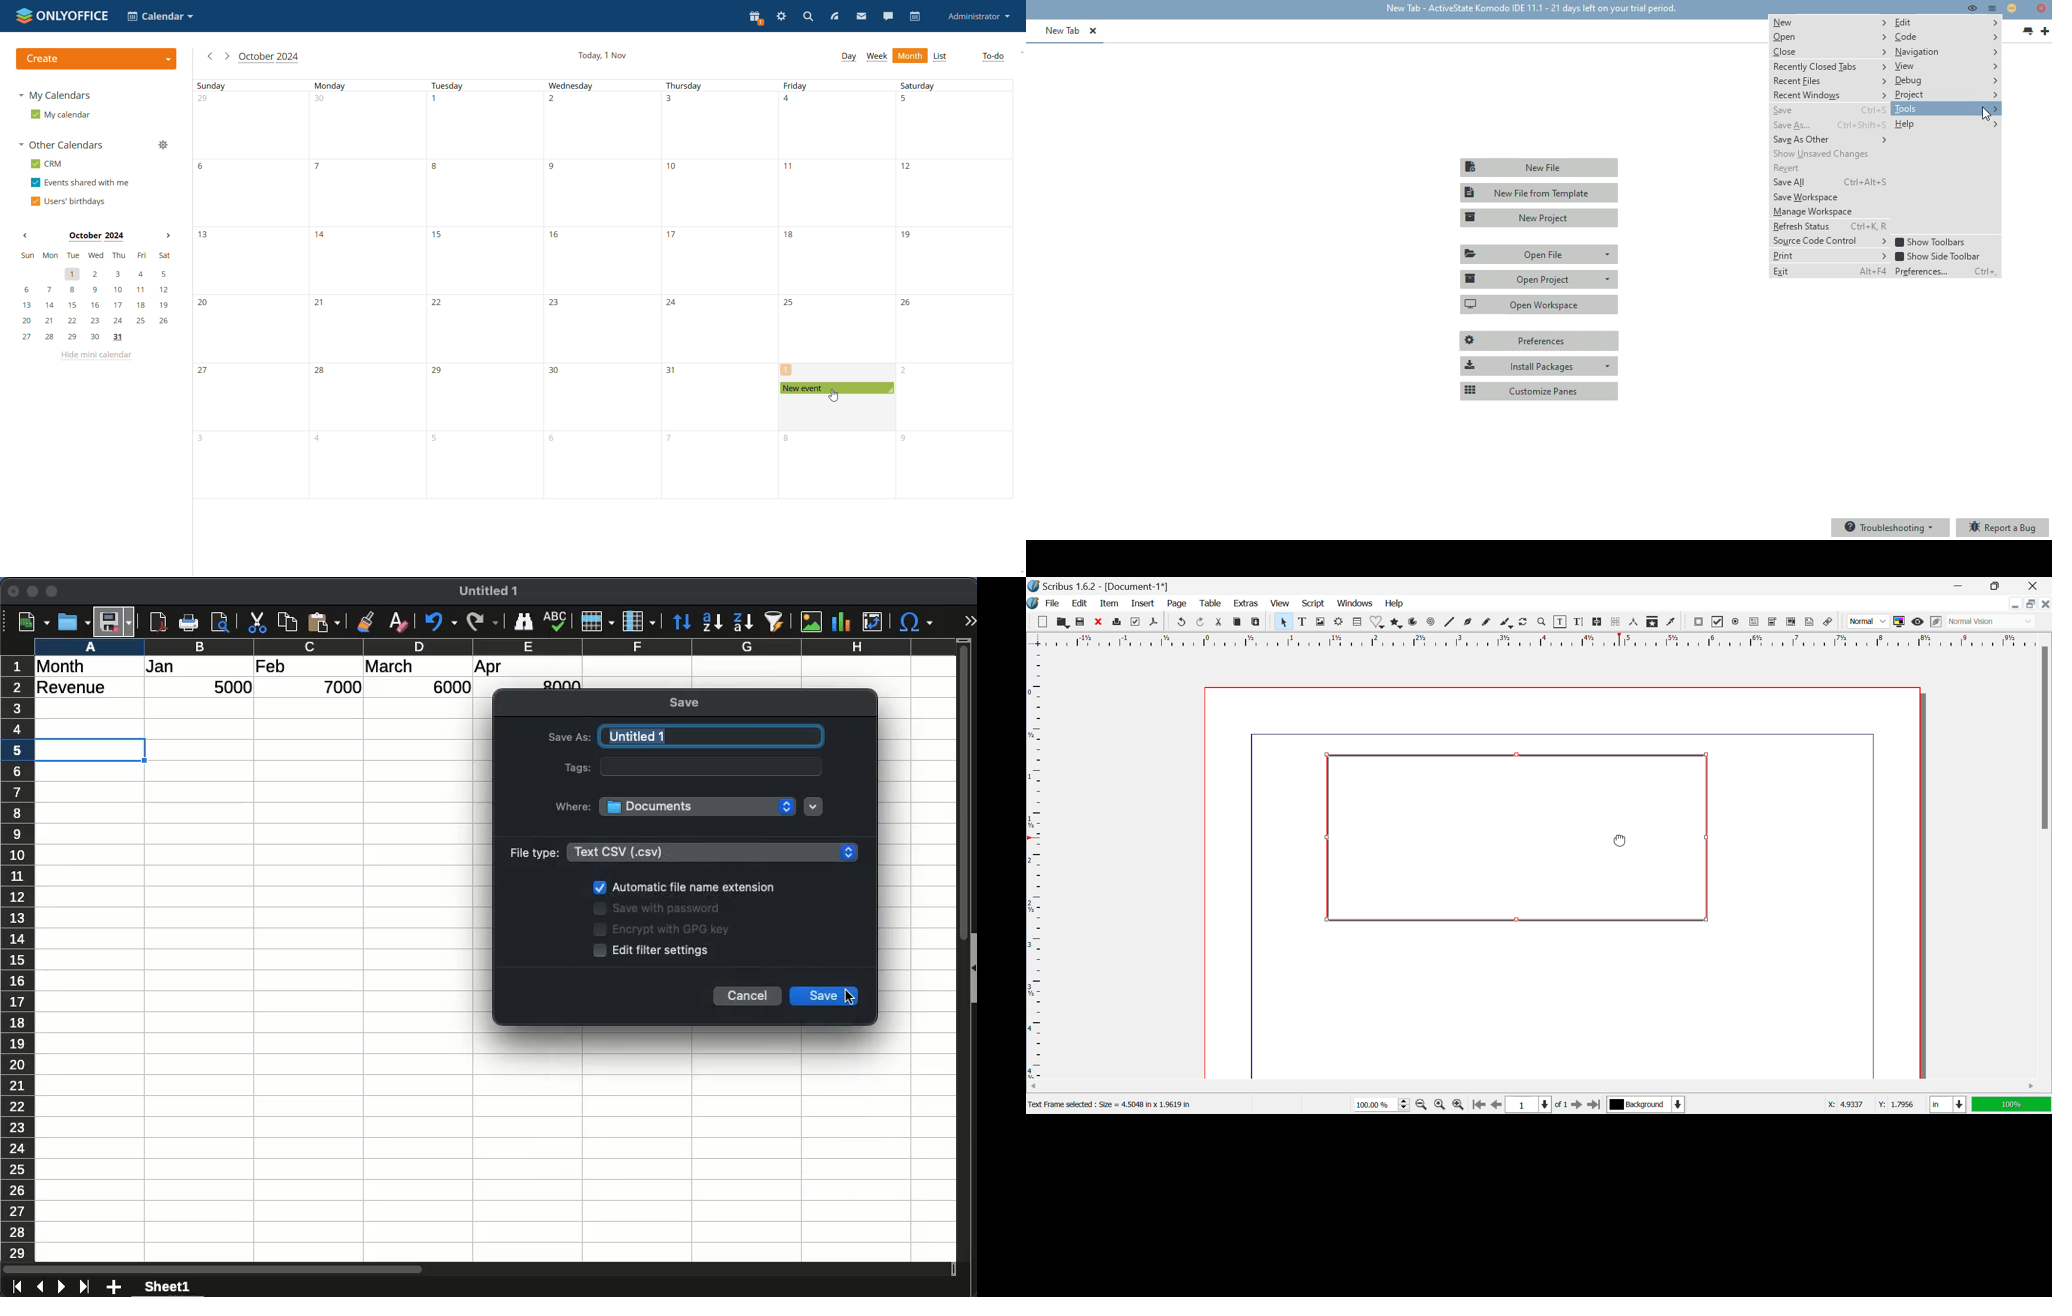  I want to click on Text Frame selected : Size = 4.5048 in x 1.9619 in, so click(1114, 1105).